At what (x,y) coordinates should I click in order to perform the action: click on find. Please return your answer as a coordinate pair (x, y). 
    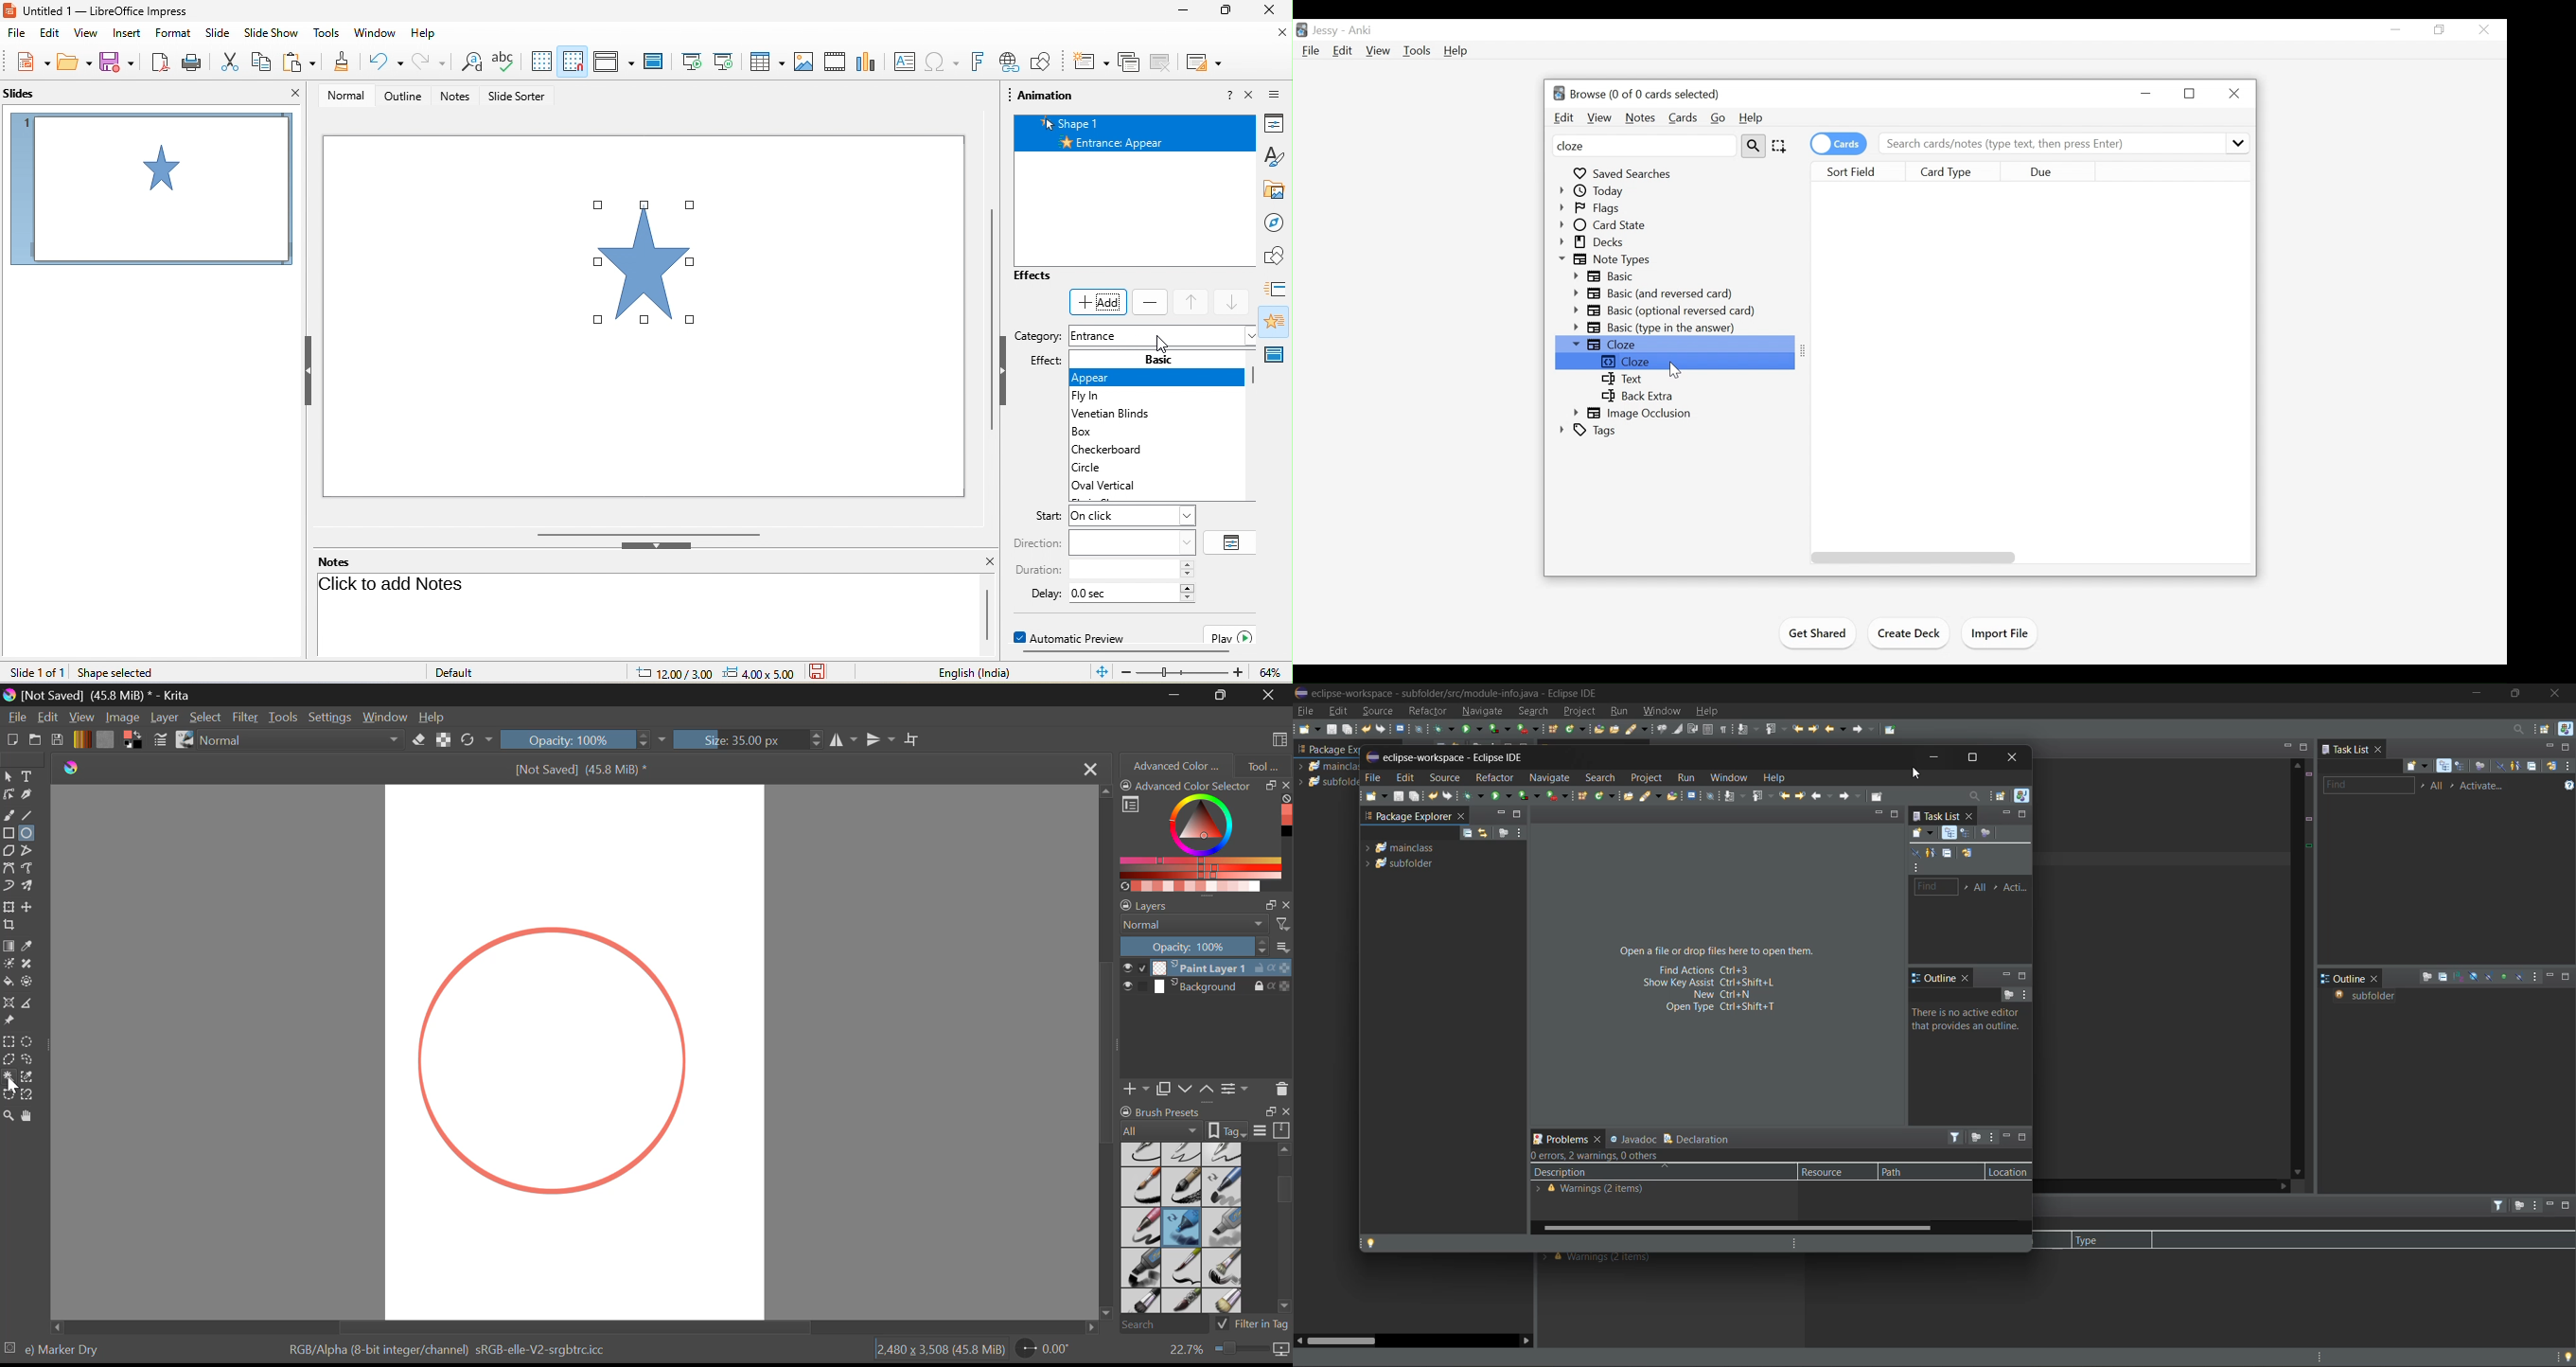
    Looking at the image, I should click on (2367, 784).